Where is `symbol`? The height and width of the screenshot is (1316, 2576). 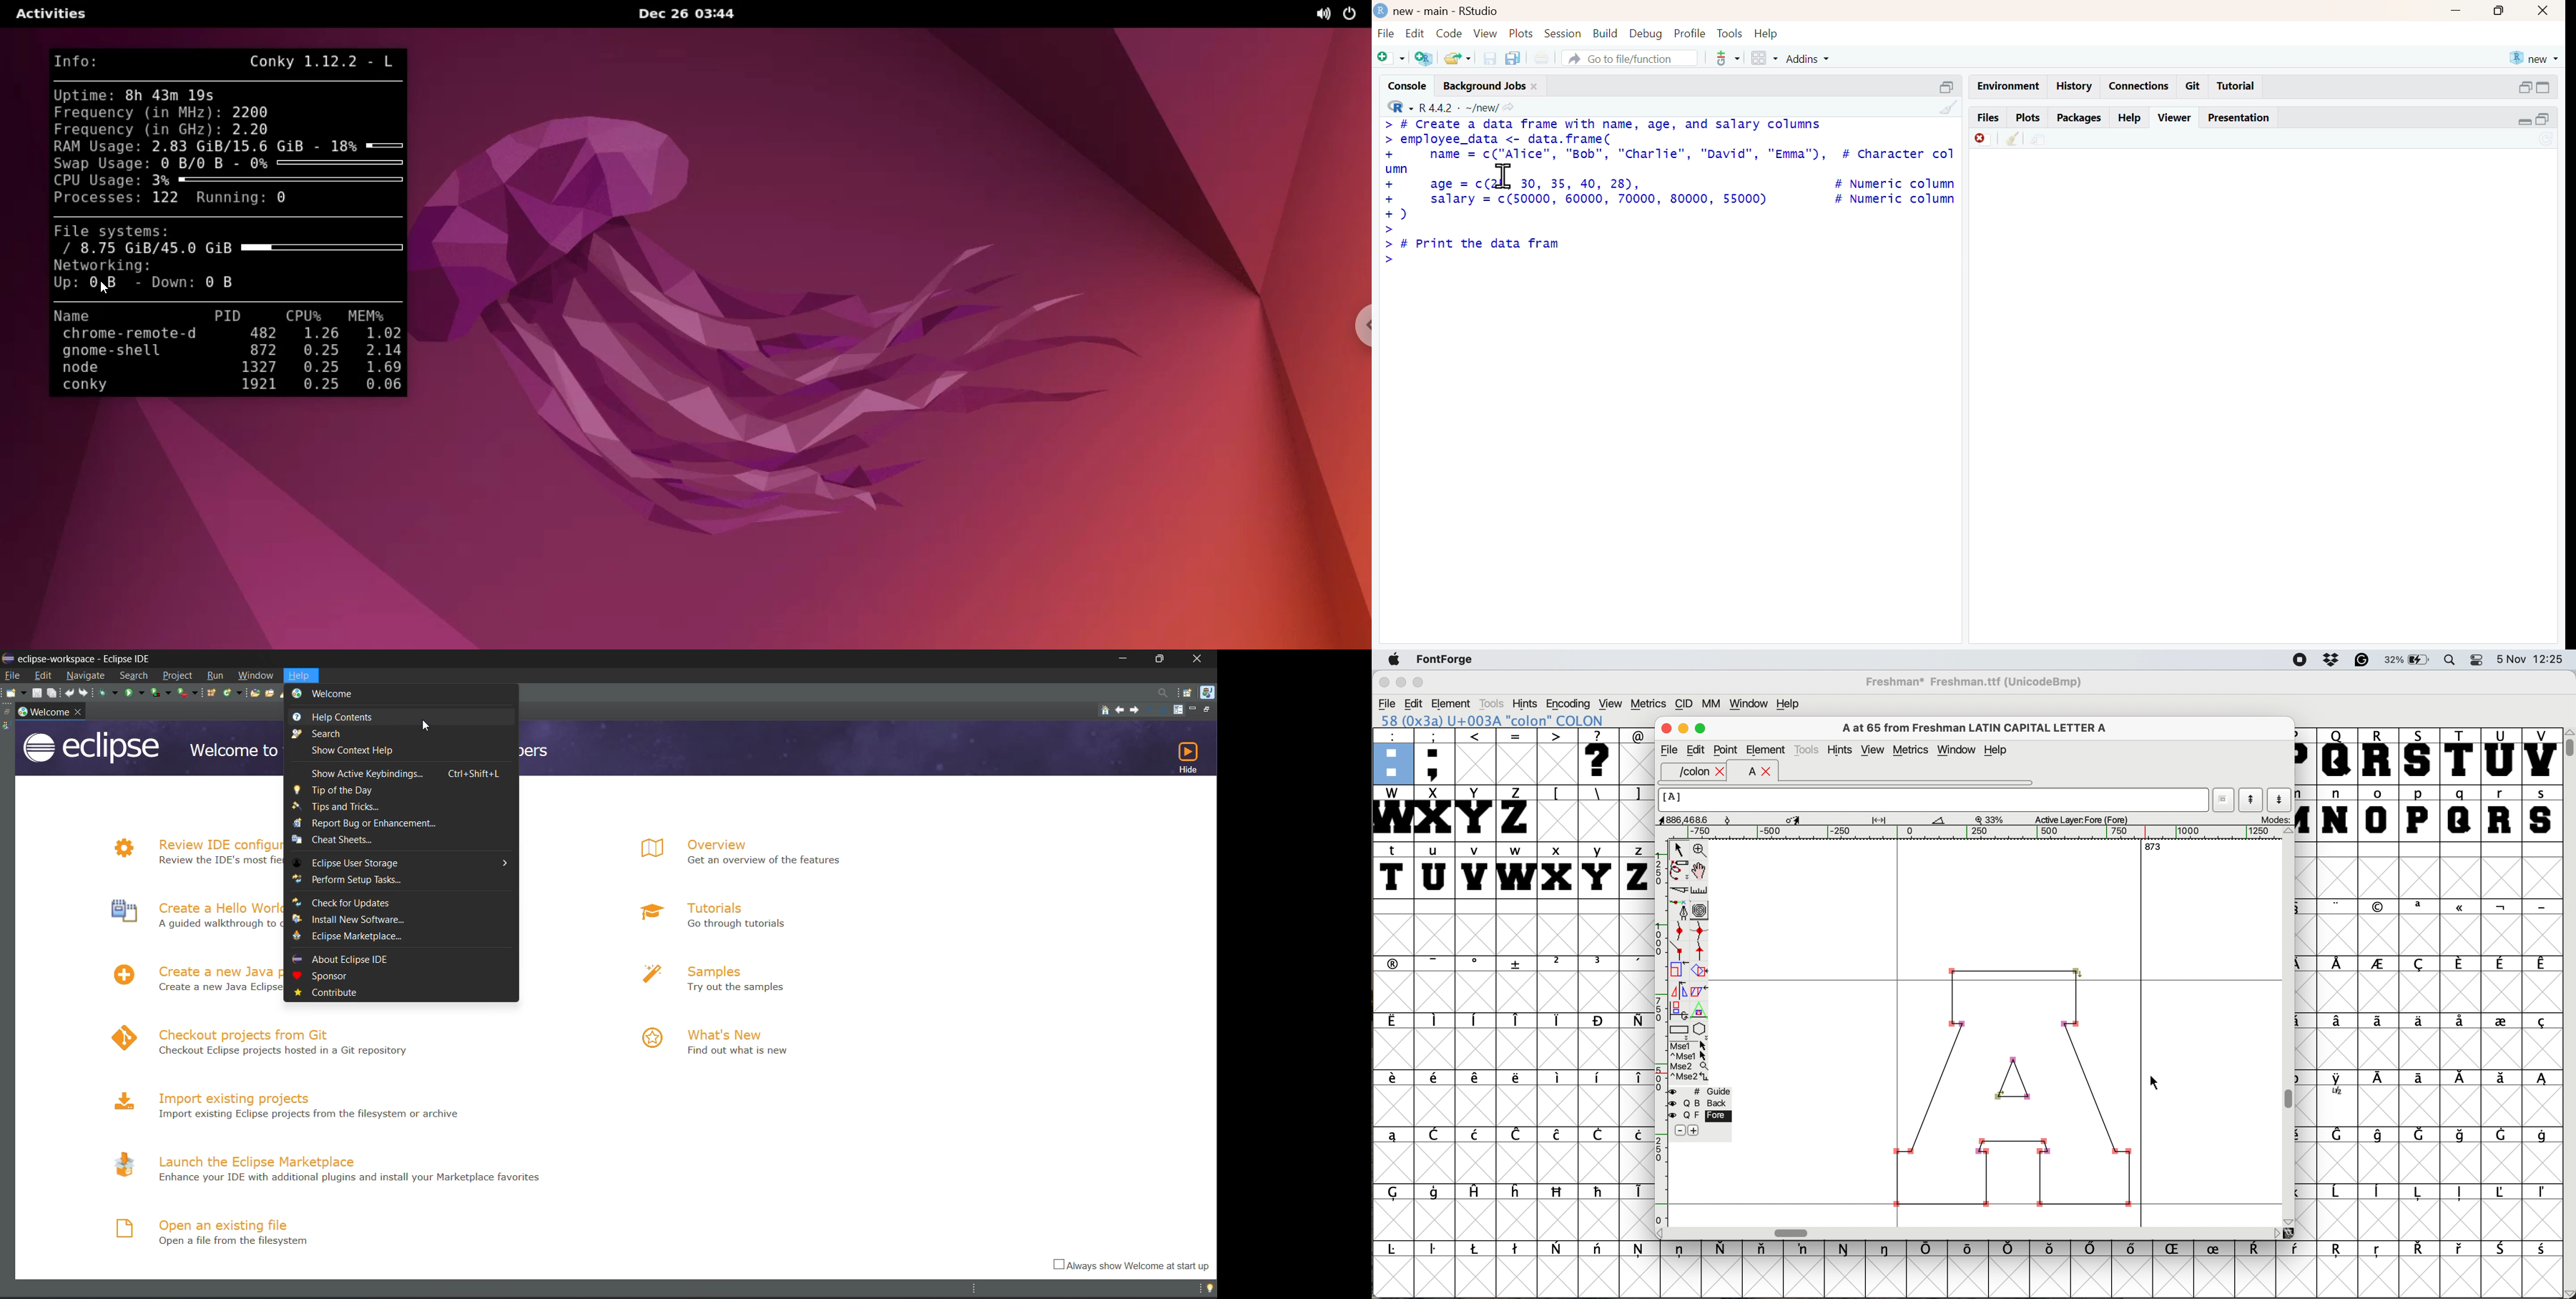 symbol is located at coordinates (1437, 1022).